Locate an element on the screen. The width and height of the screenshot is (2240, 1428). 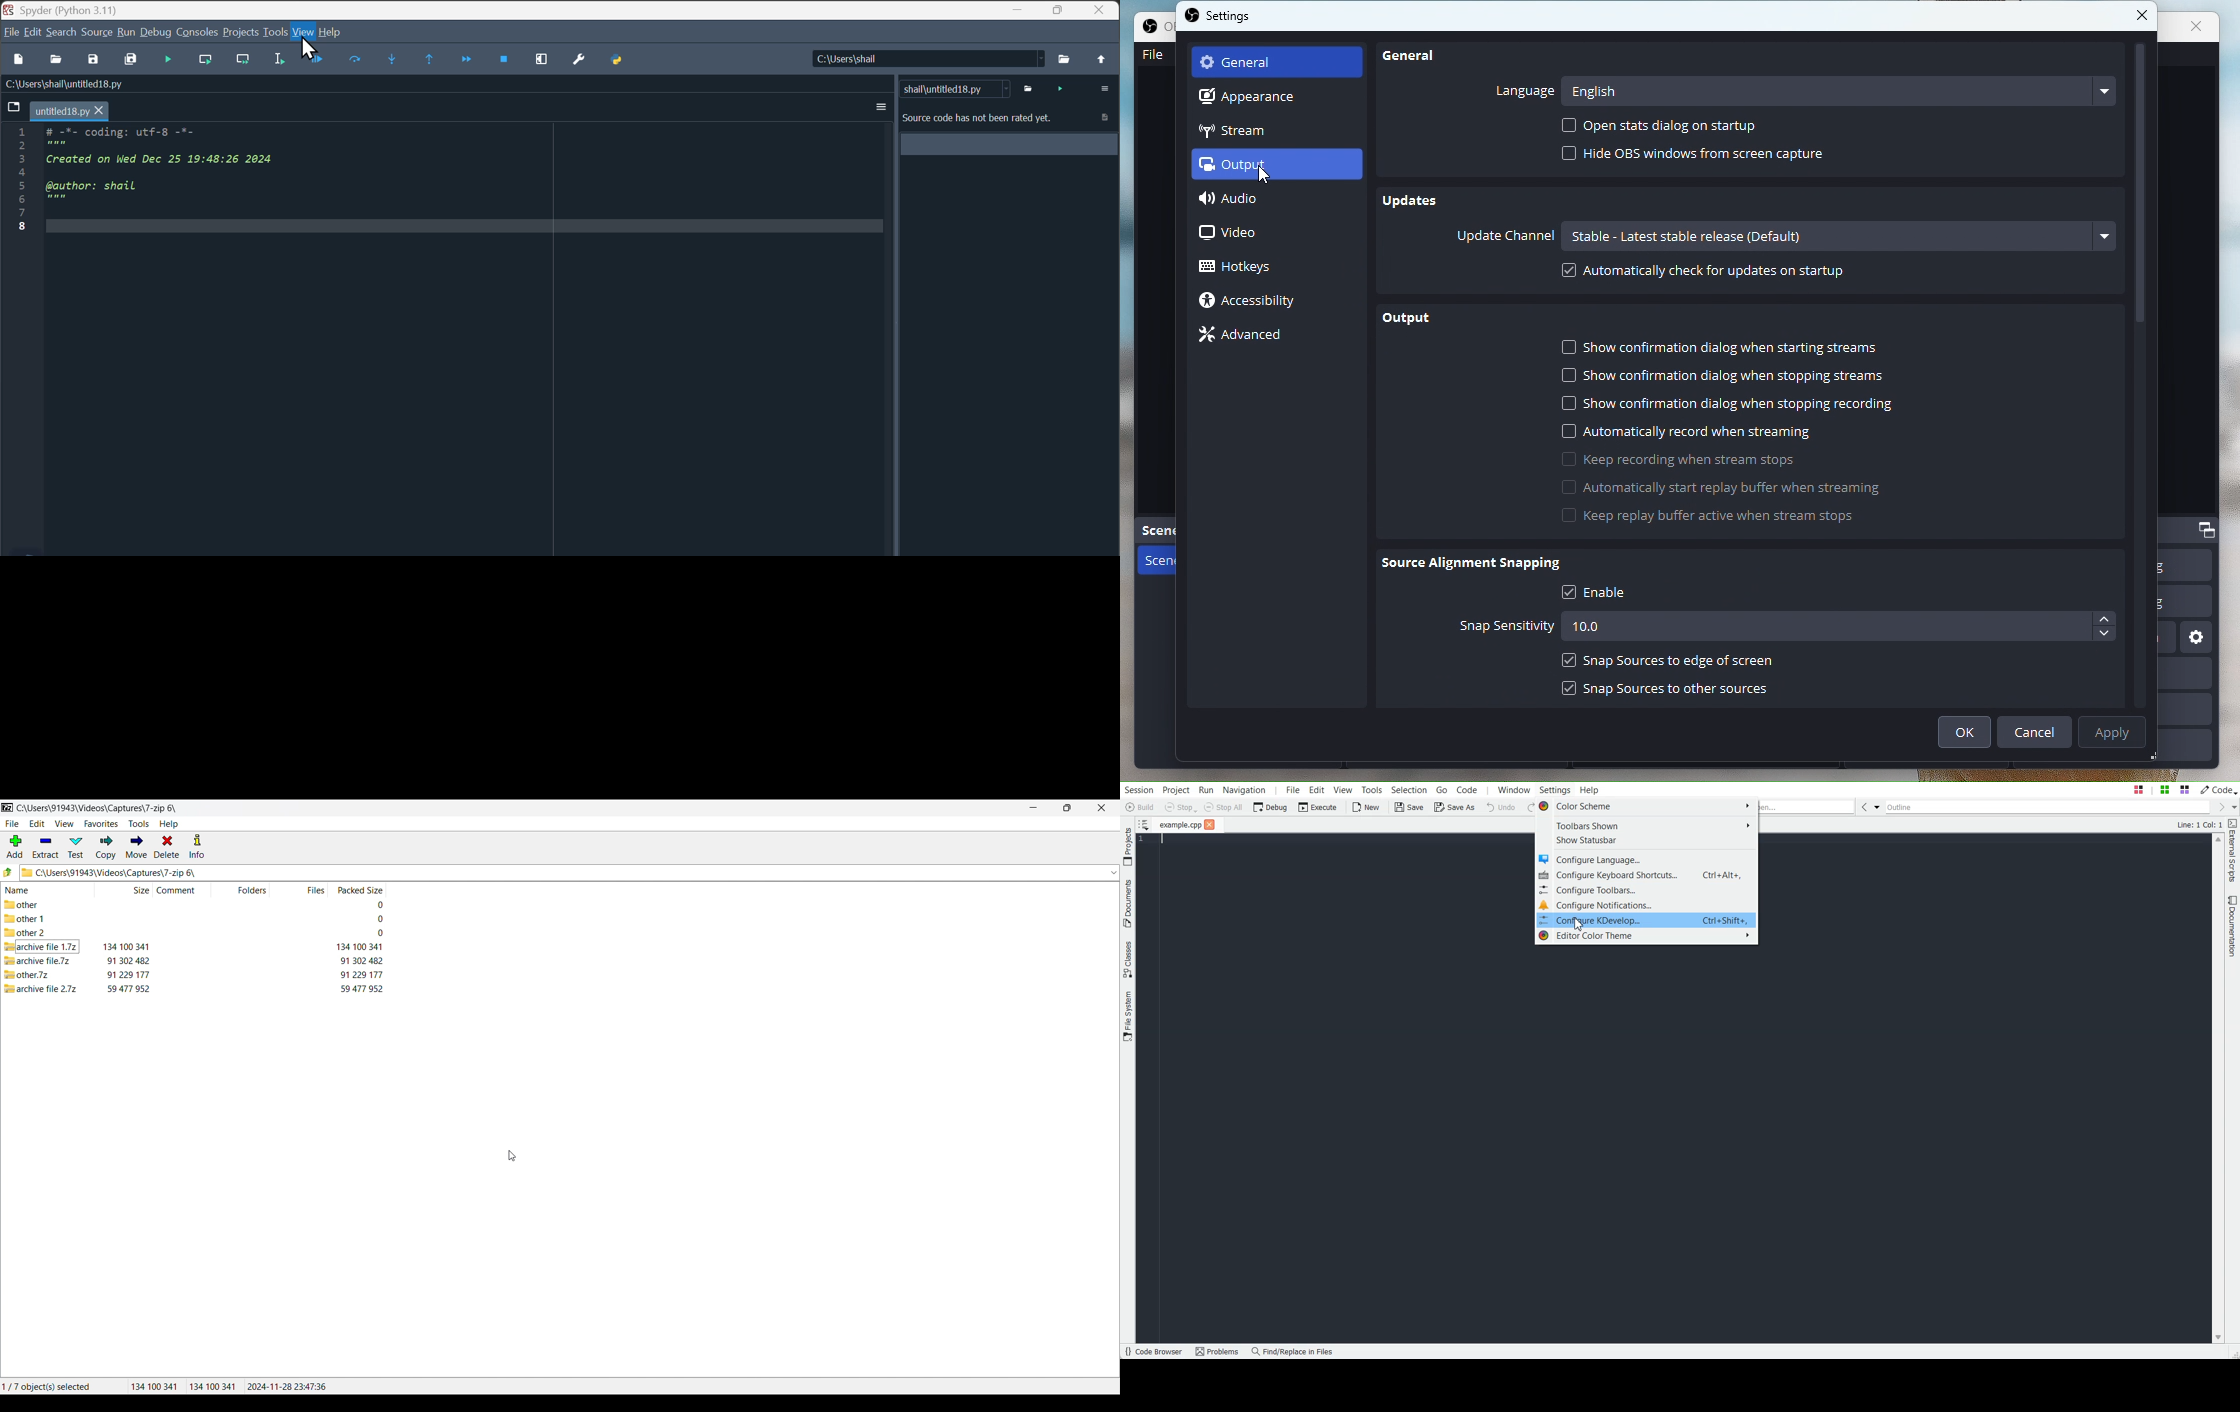
Enable is located at coordinates (1632, 594).